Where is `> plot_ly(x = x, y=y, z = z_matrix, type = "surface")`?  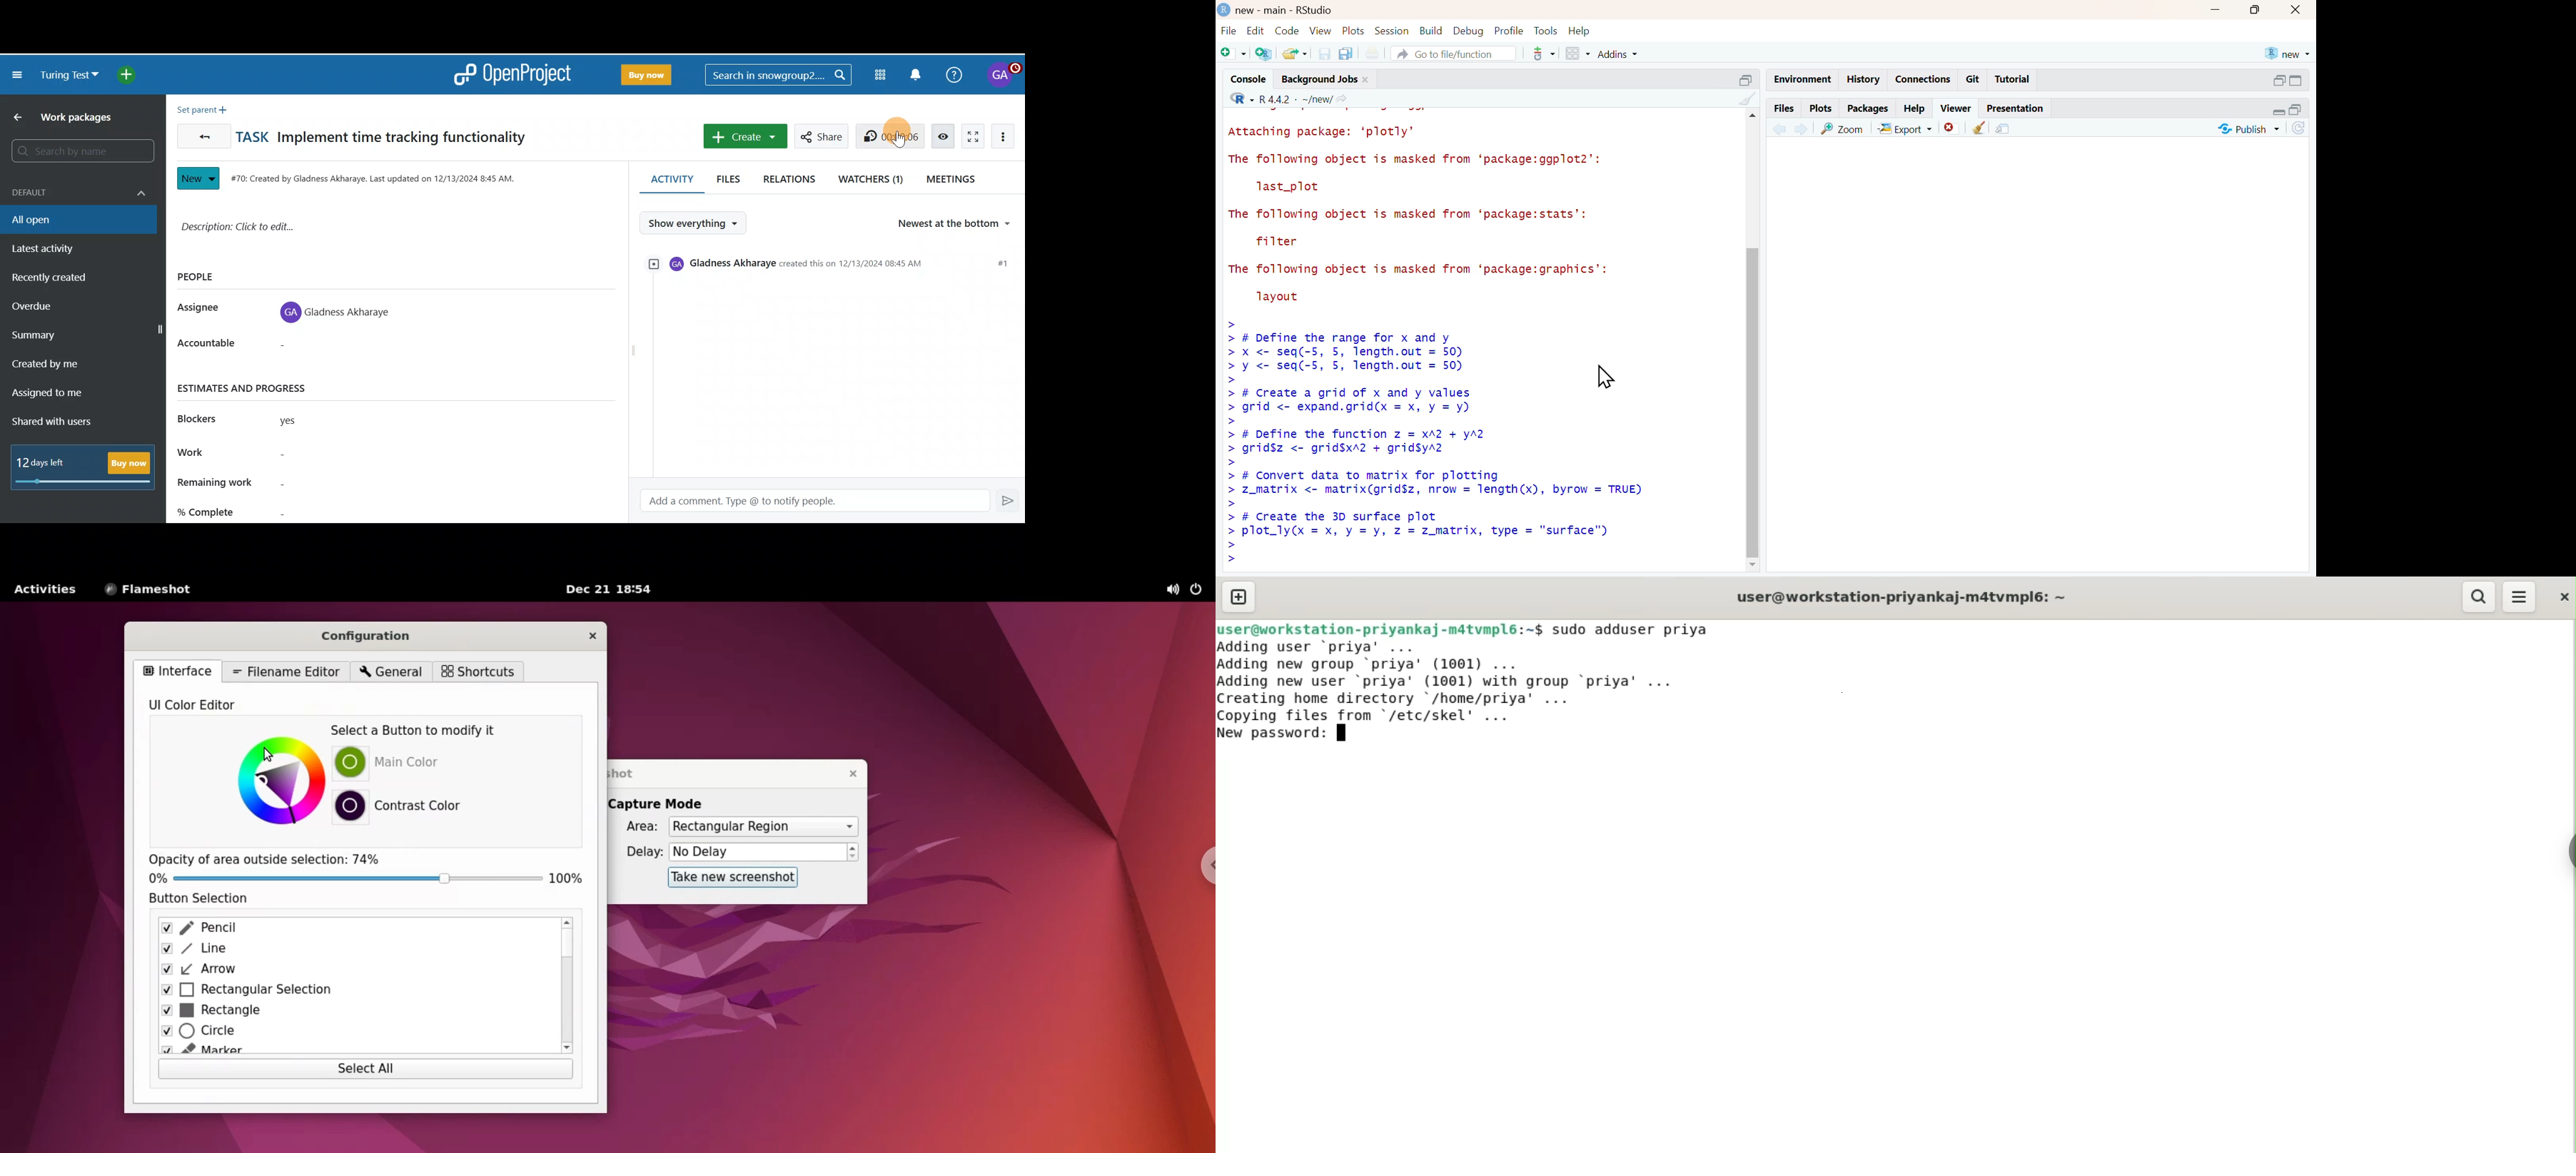
> plot_ly(x = x, y=y, z = z_matrix, type = "surface") is located at coordinates (1439, 531).